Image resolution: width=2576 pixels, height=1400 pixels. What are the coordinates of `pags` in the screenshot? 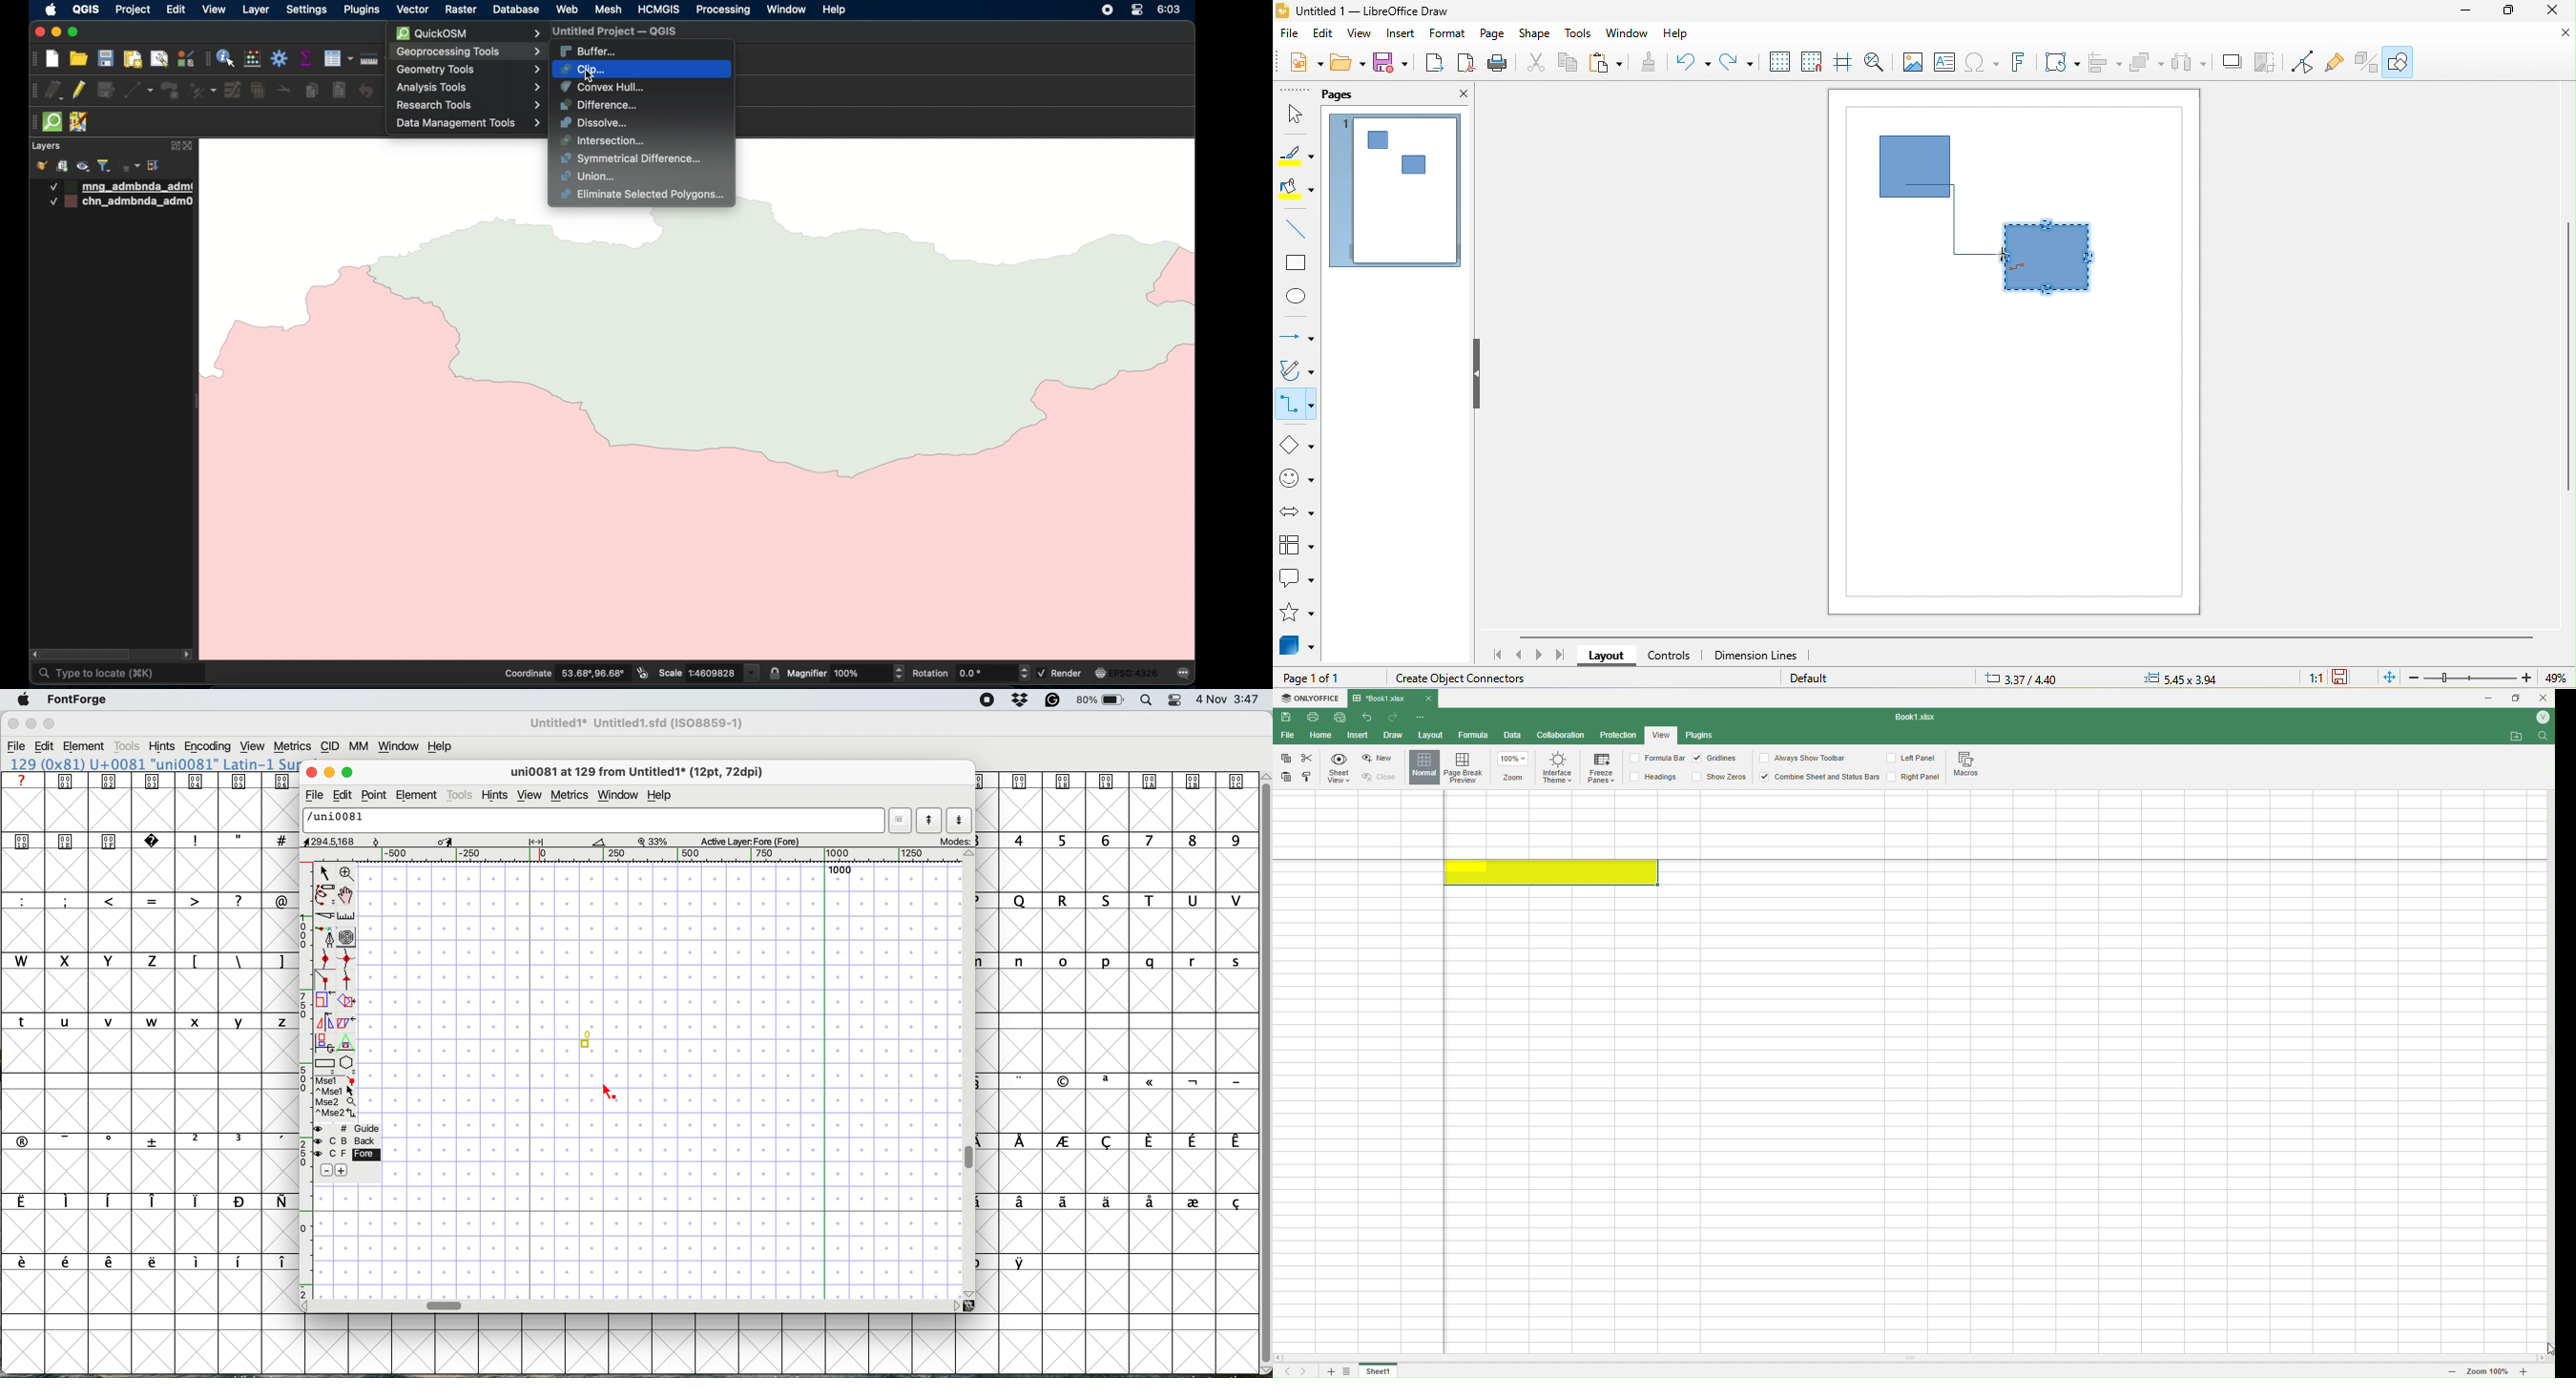 It's located at (1349, 96).